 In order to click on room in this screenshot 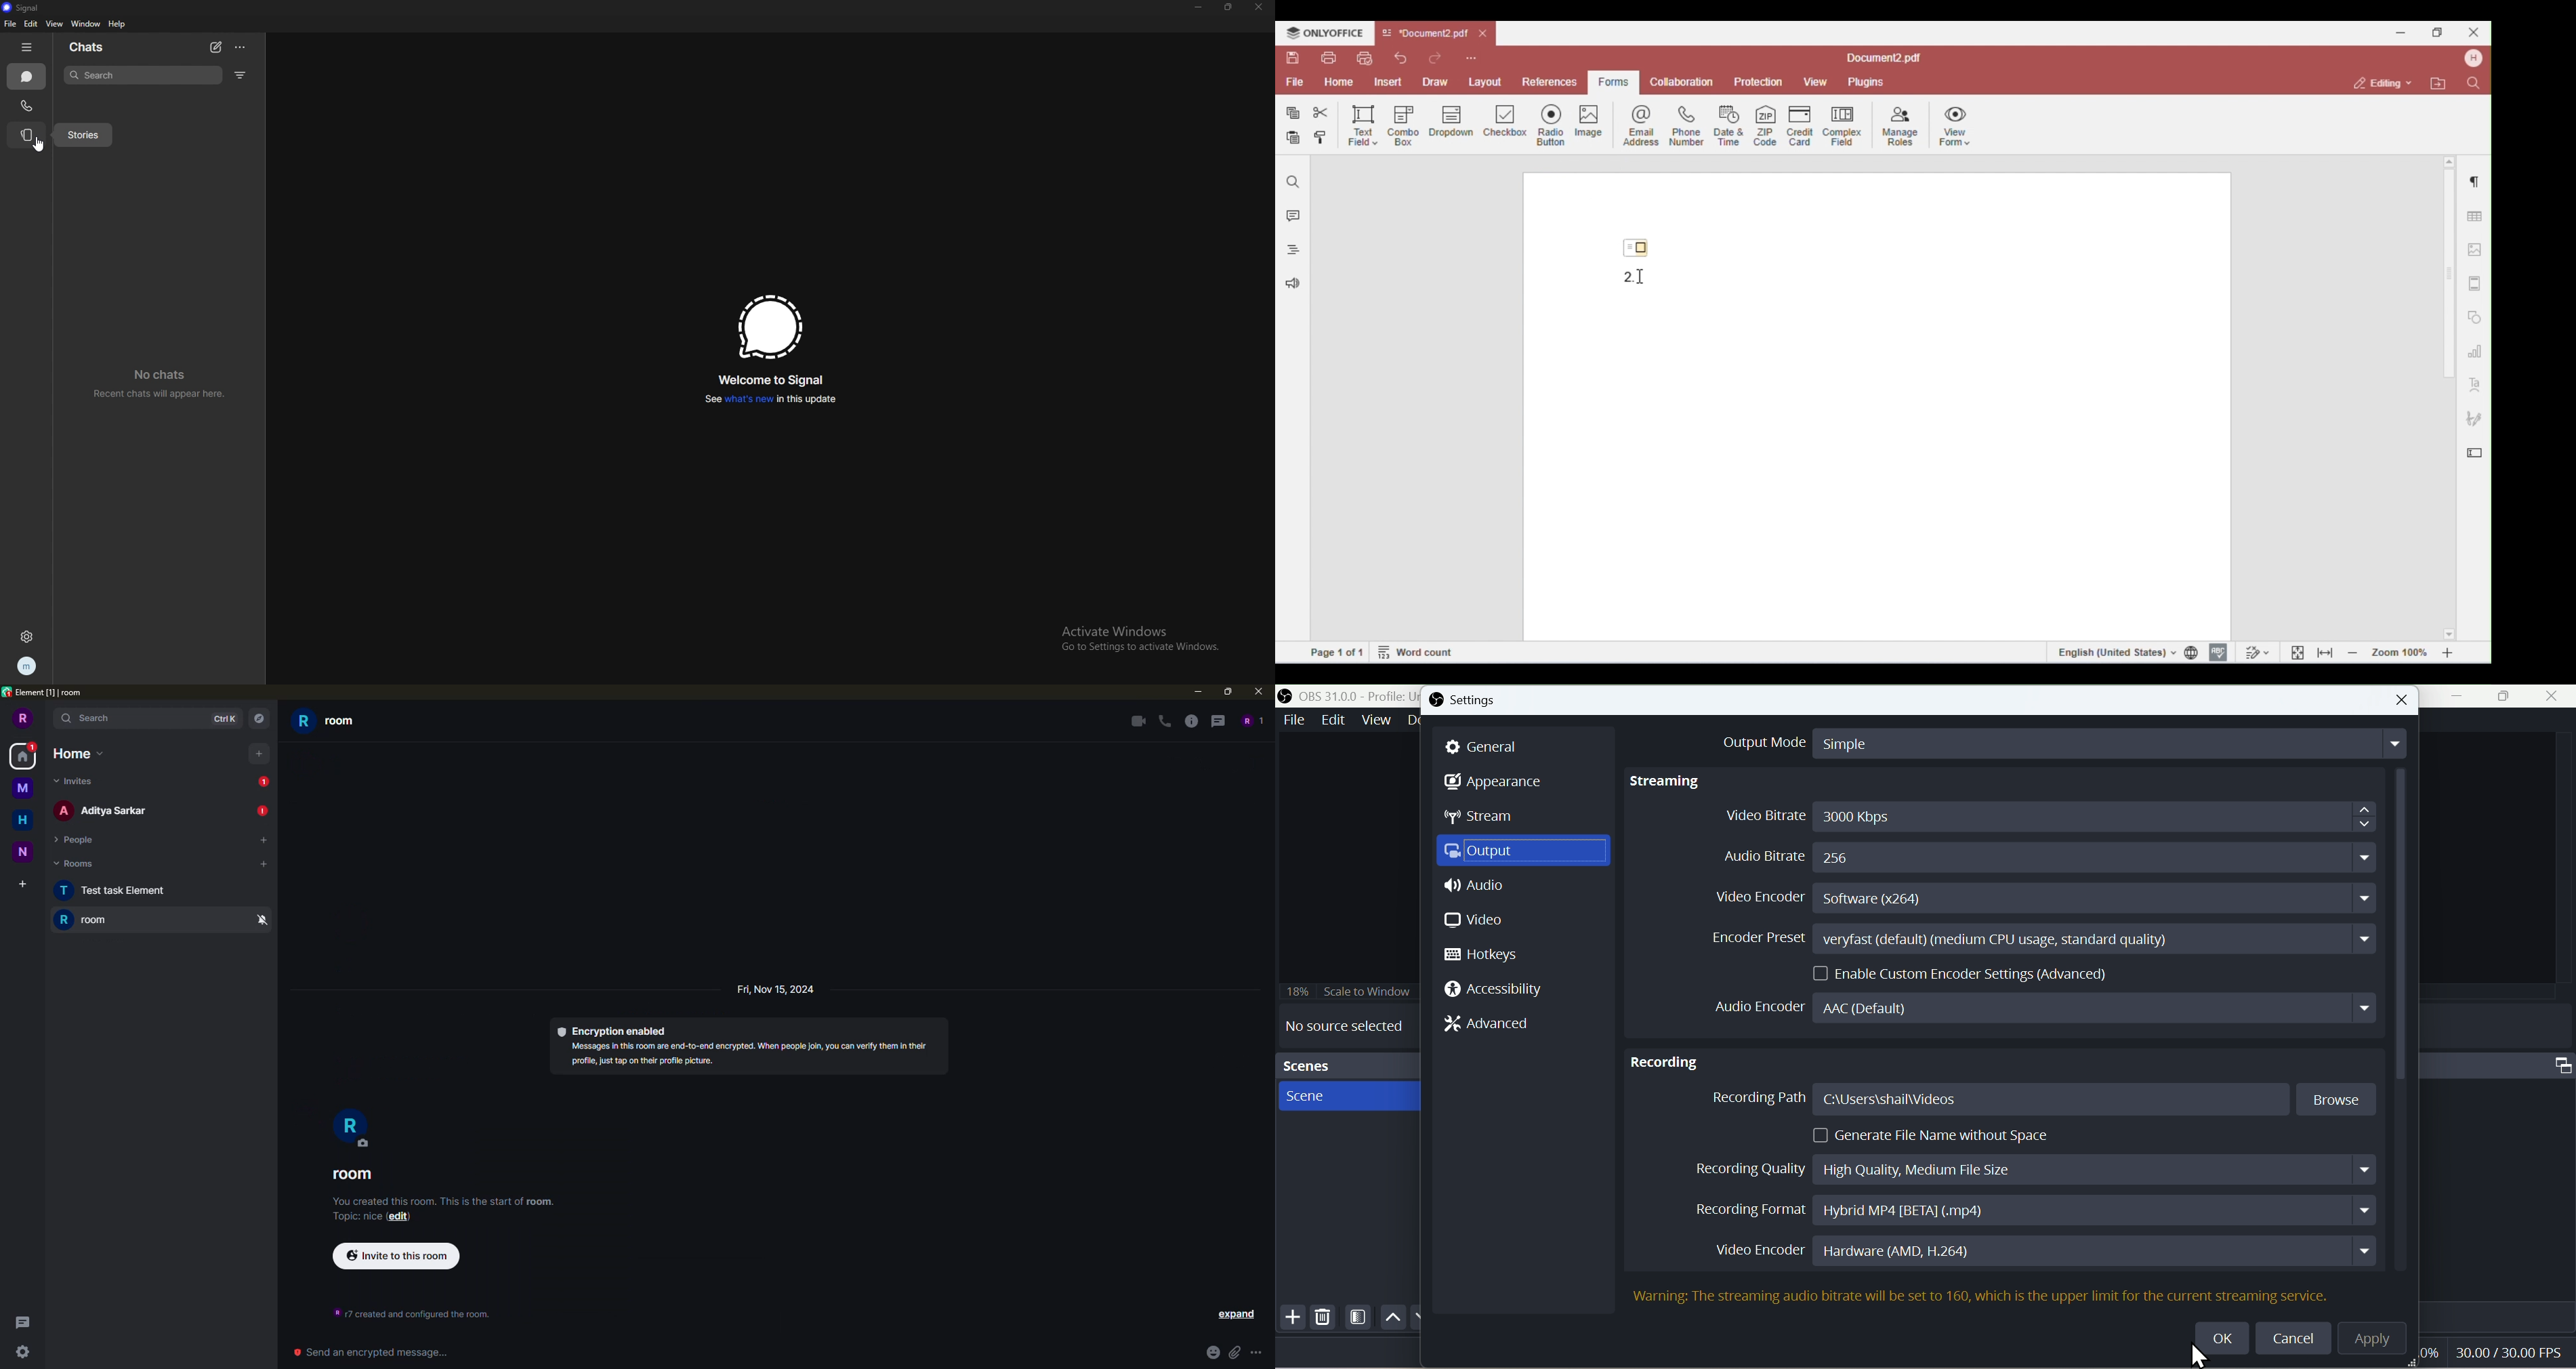, I will do `click(327, 720)`.